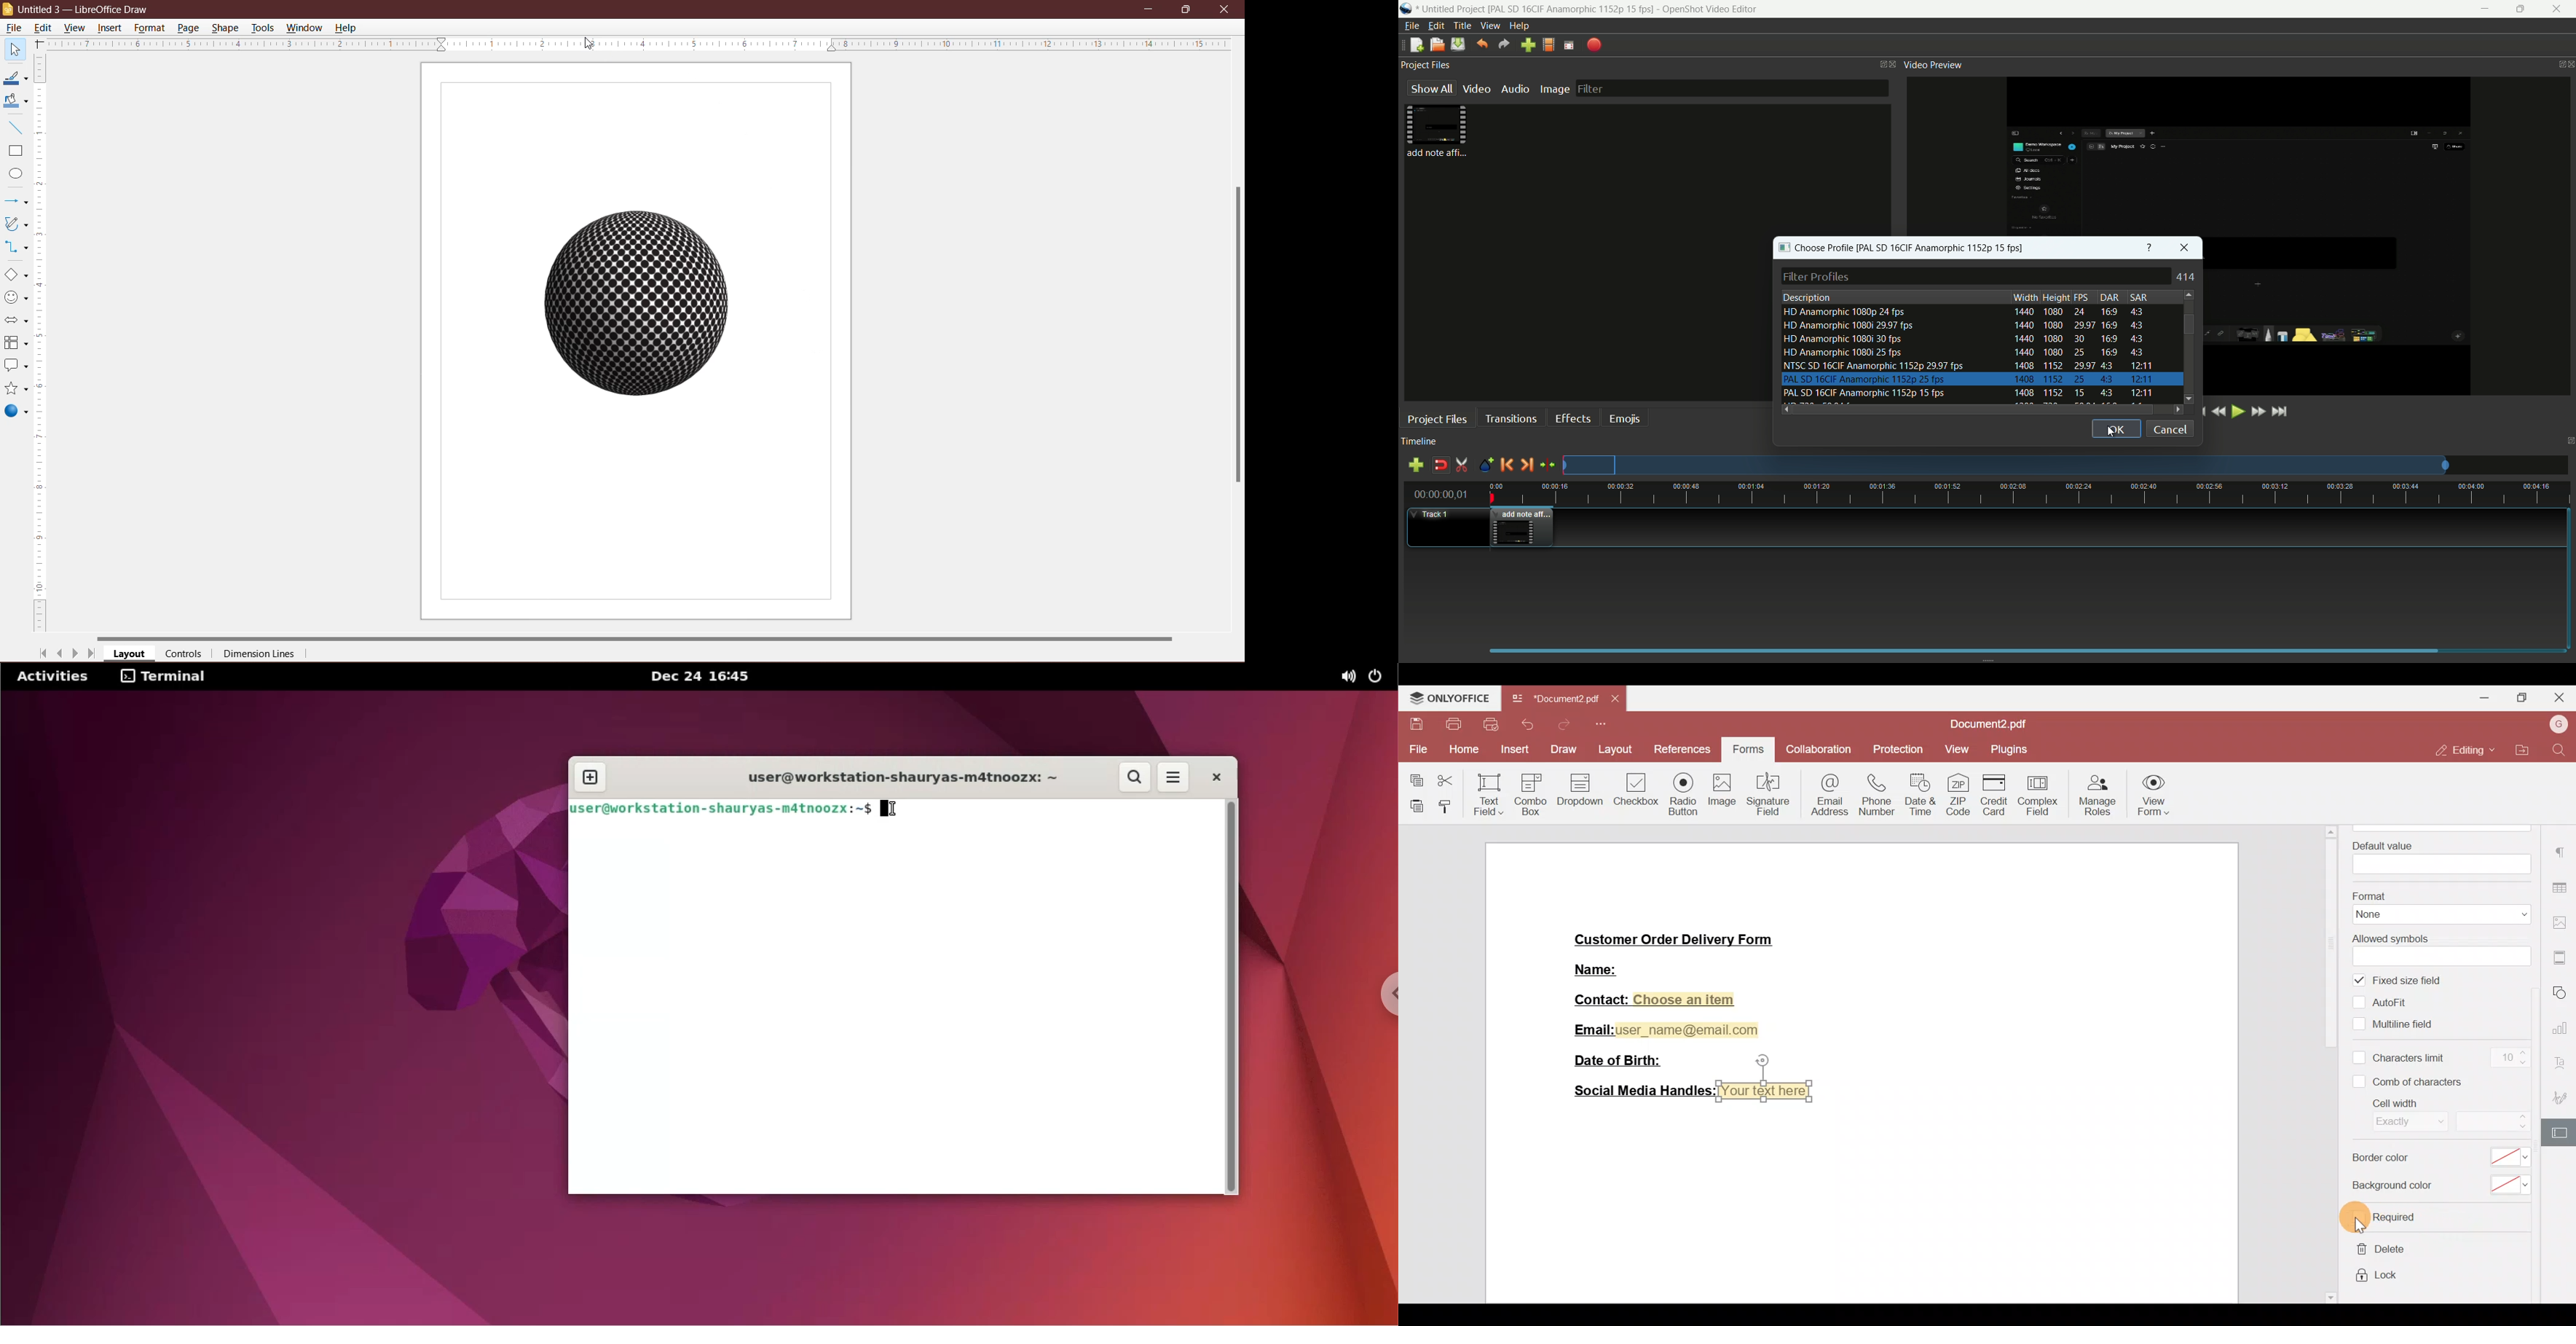 Image resolution: width=2576 pixels, height=1344 pixels. I want to click on export, so click(1594, 45).